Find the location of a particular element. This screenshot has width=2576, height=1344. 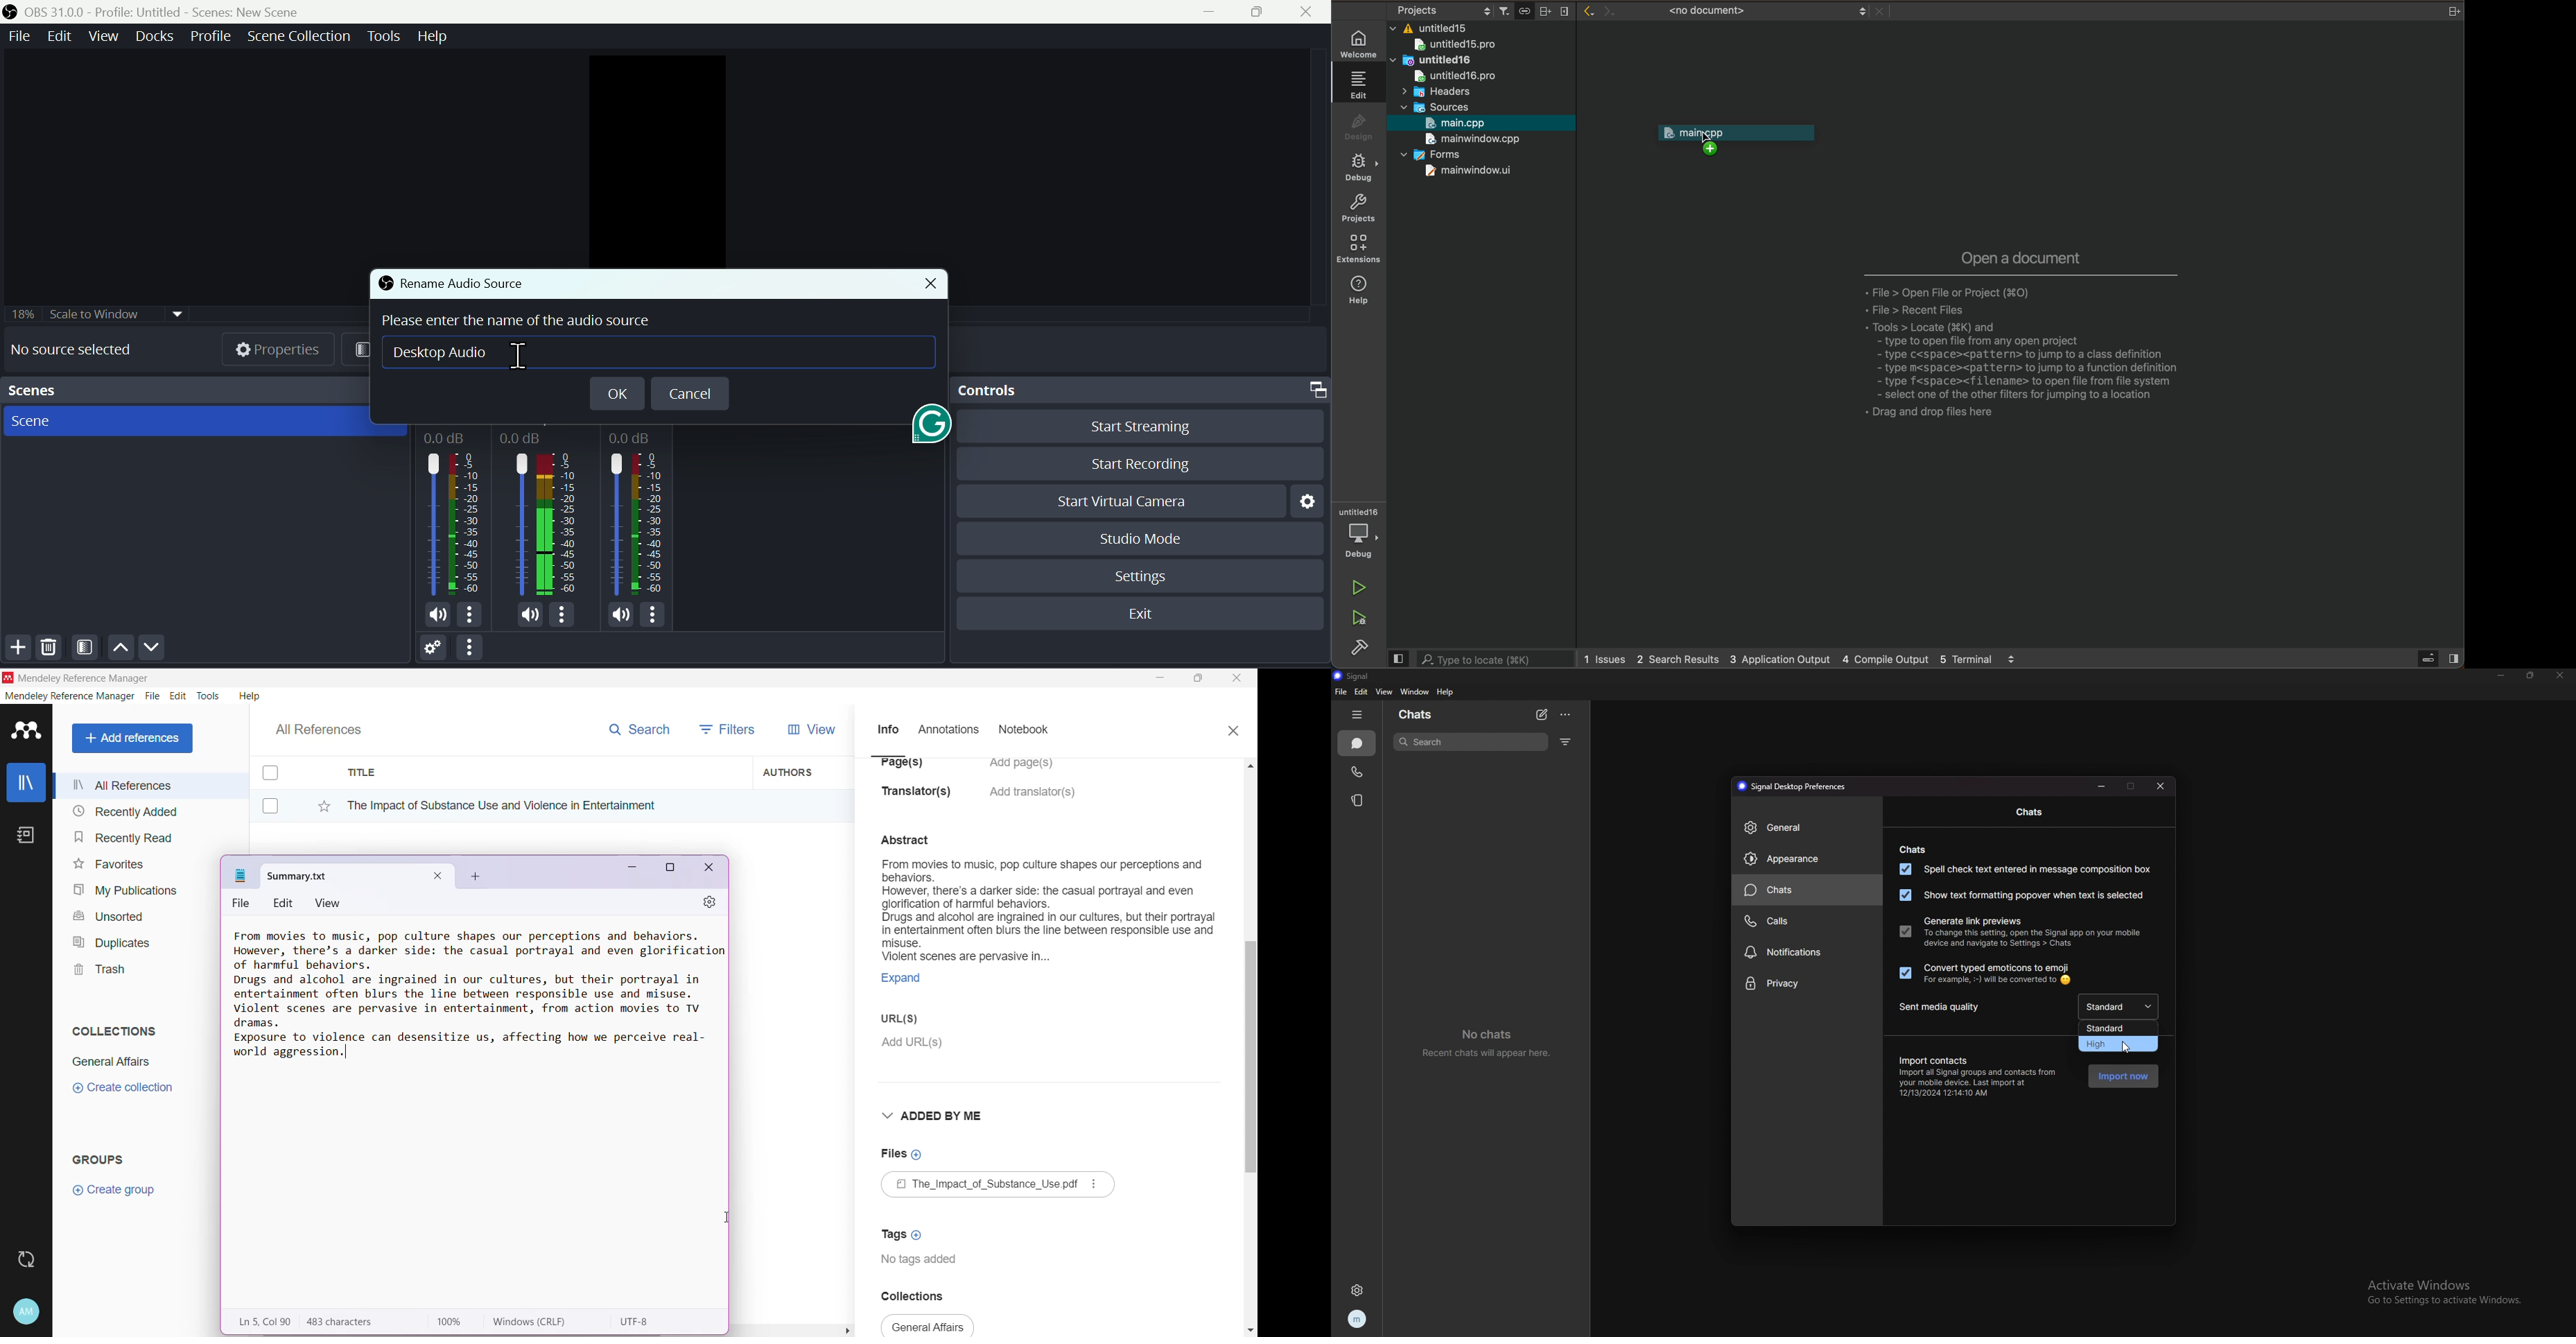

Controls is located at coordinates (1140, 391).